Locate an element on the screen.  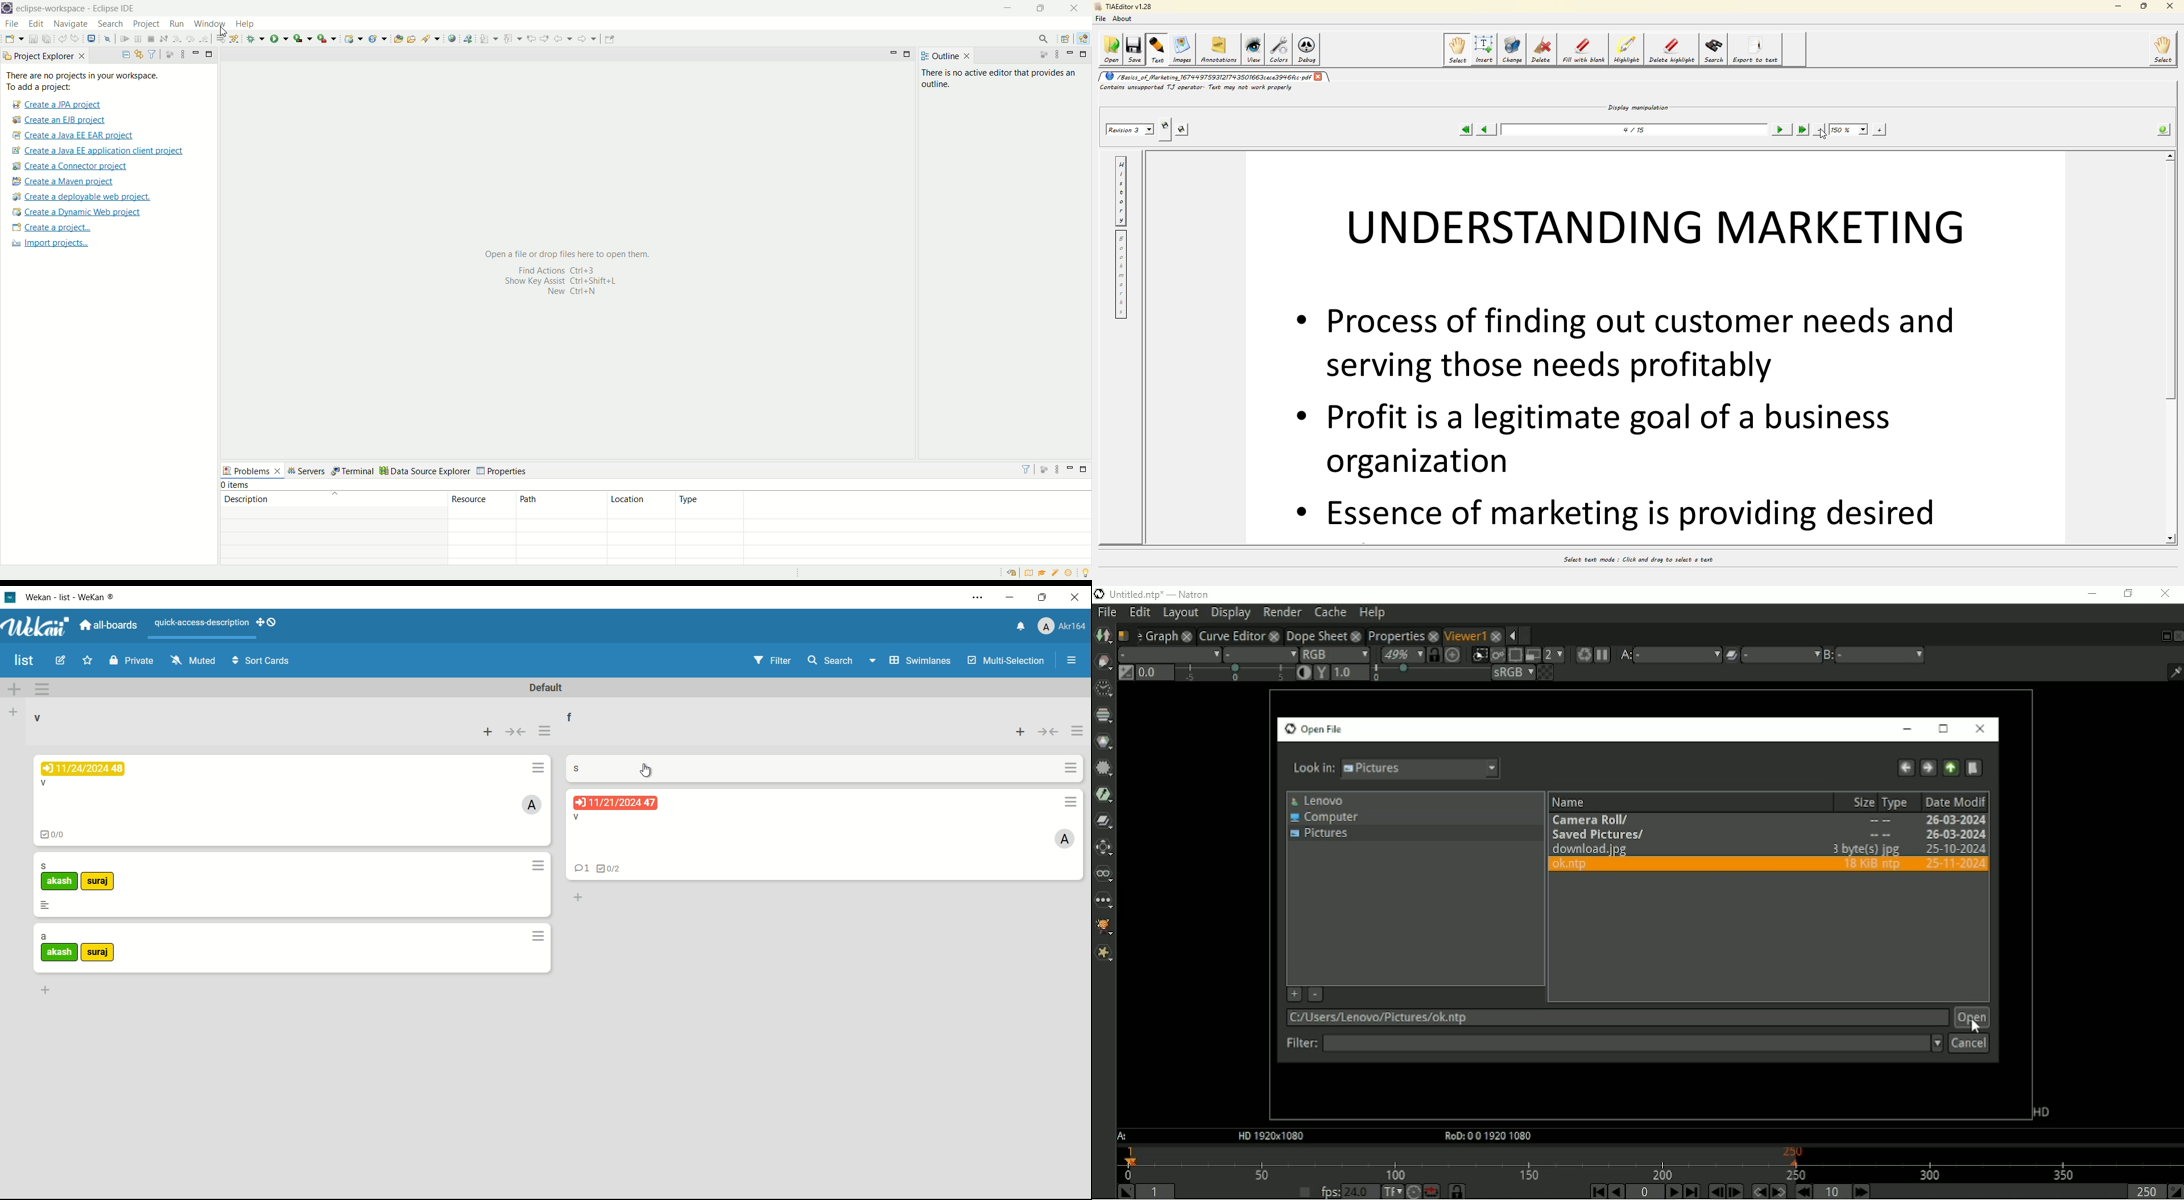
app icon is located at coordinates (11, 597).